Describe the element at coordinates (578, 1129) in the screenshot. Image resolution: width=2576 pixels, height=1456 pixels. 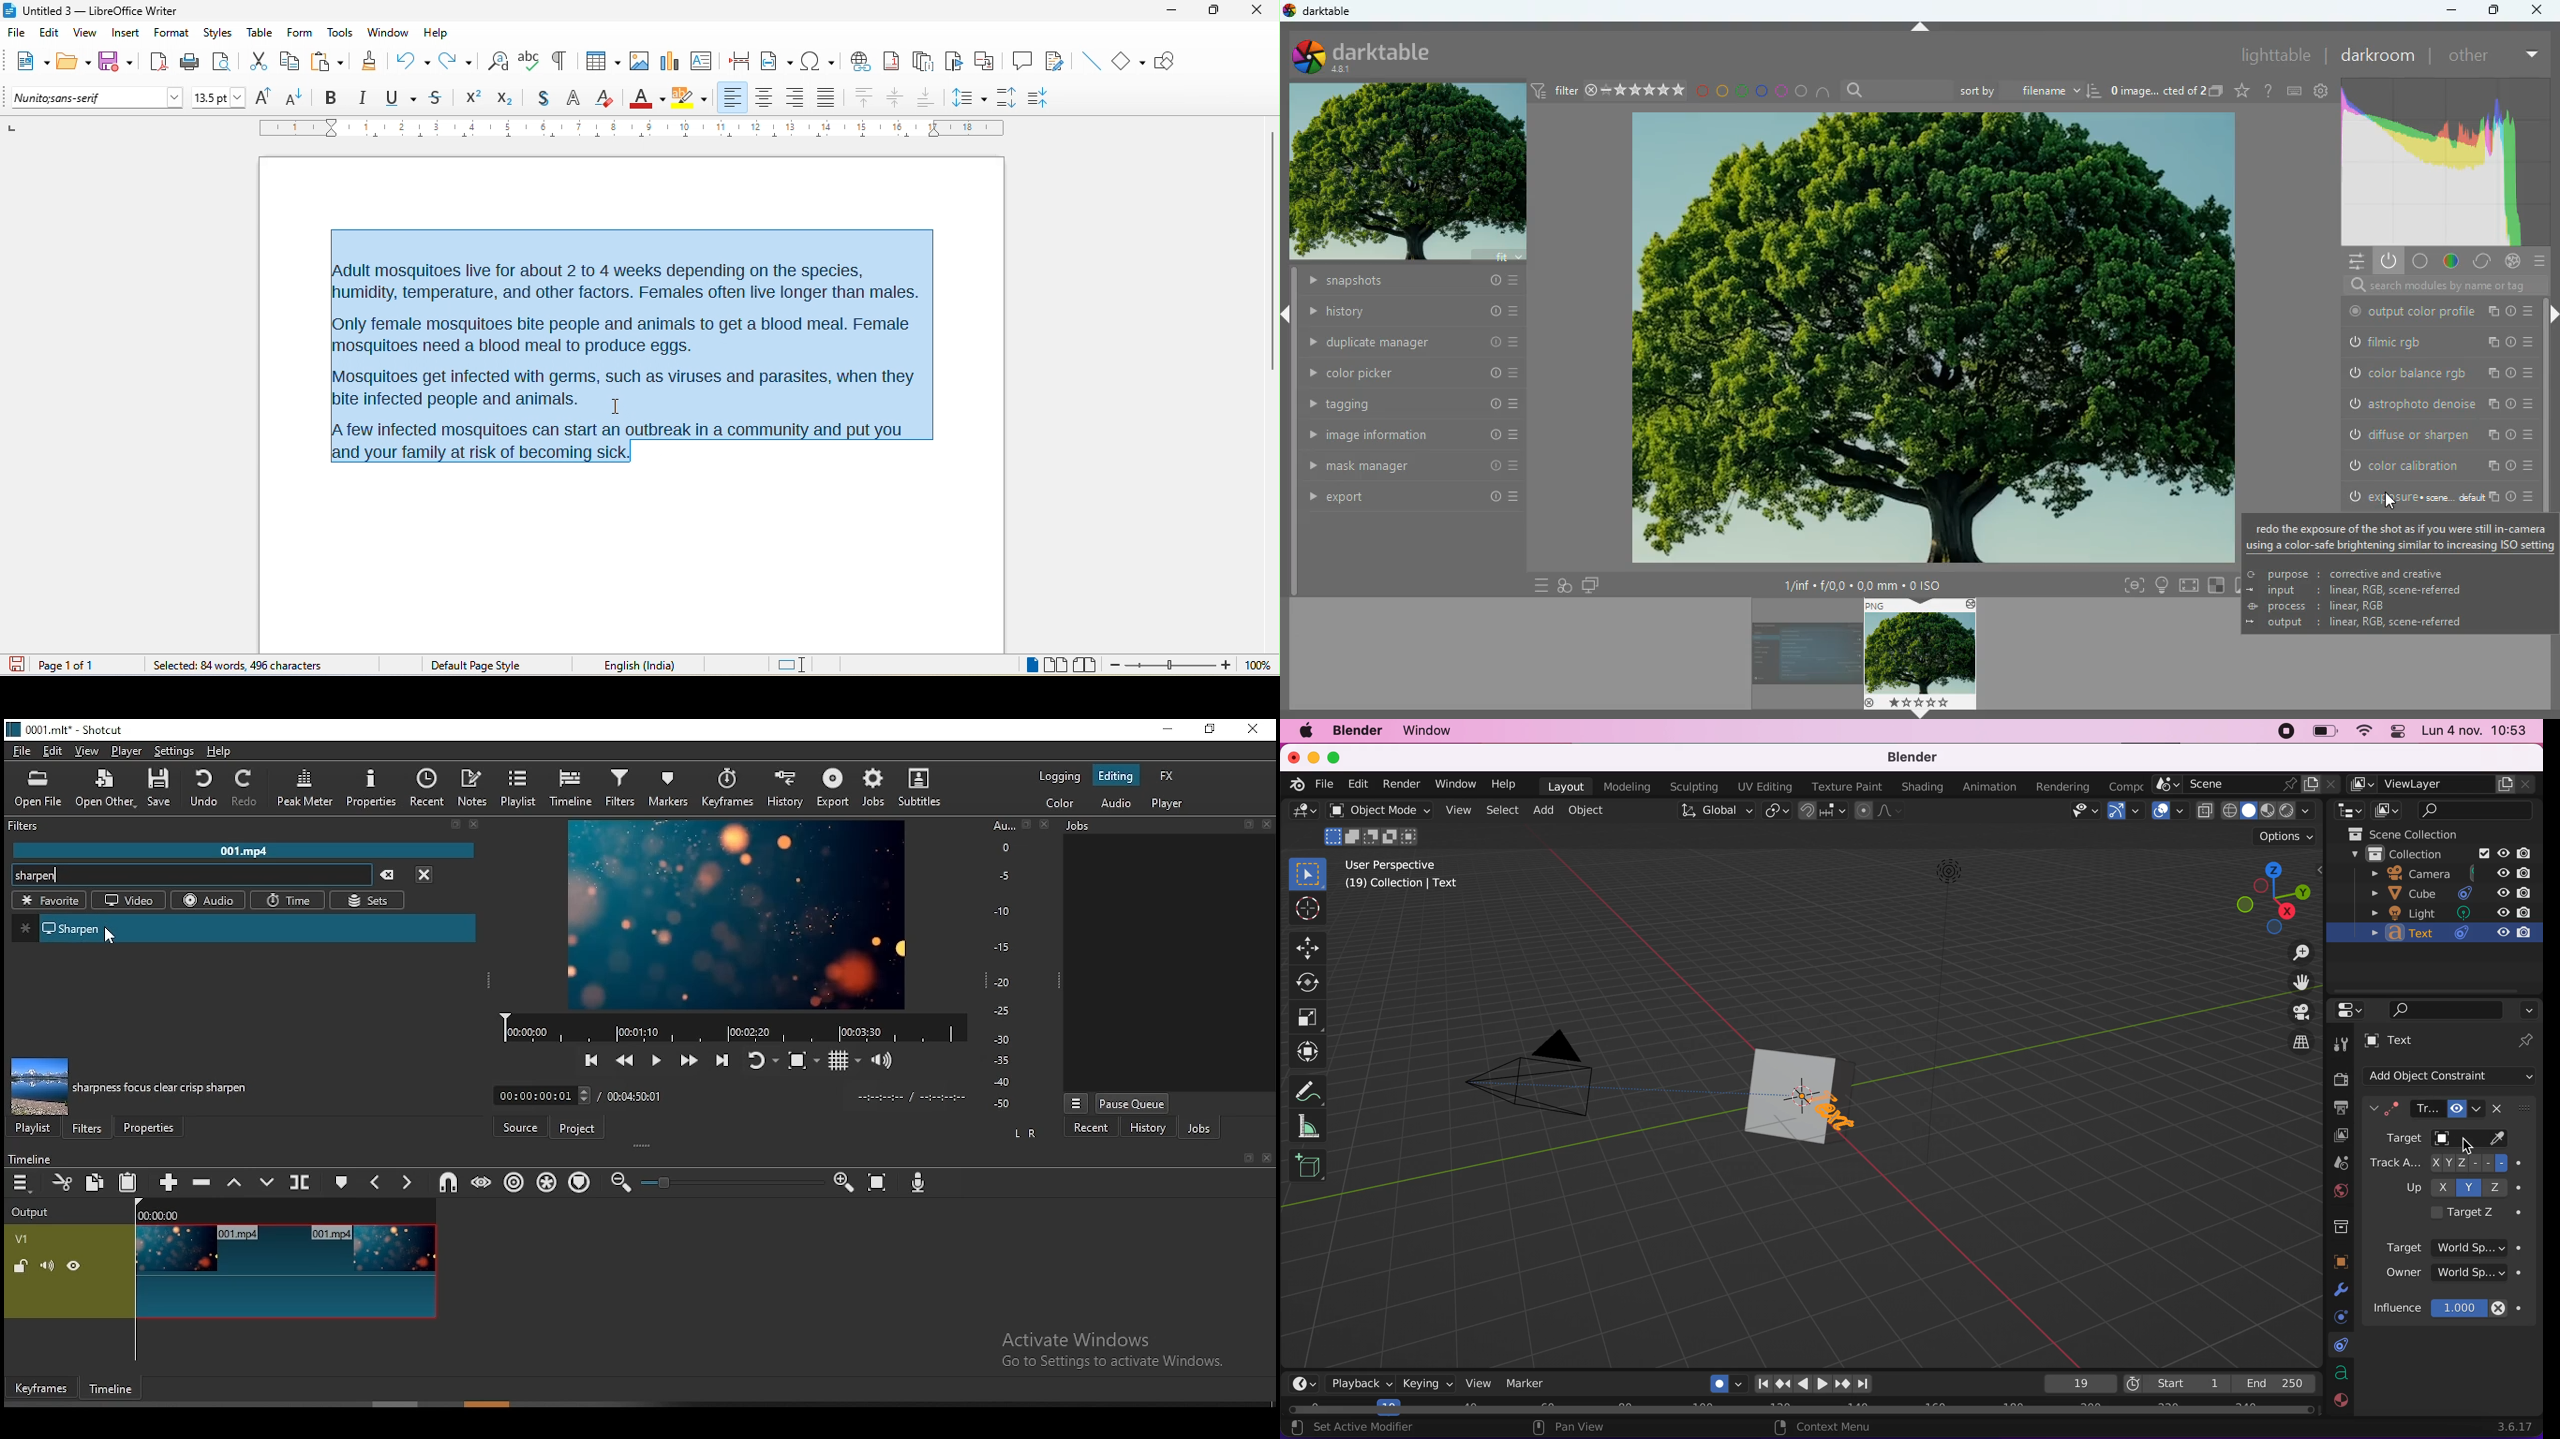
I see `project` at that location.